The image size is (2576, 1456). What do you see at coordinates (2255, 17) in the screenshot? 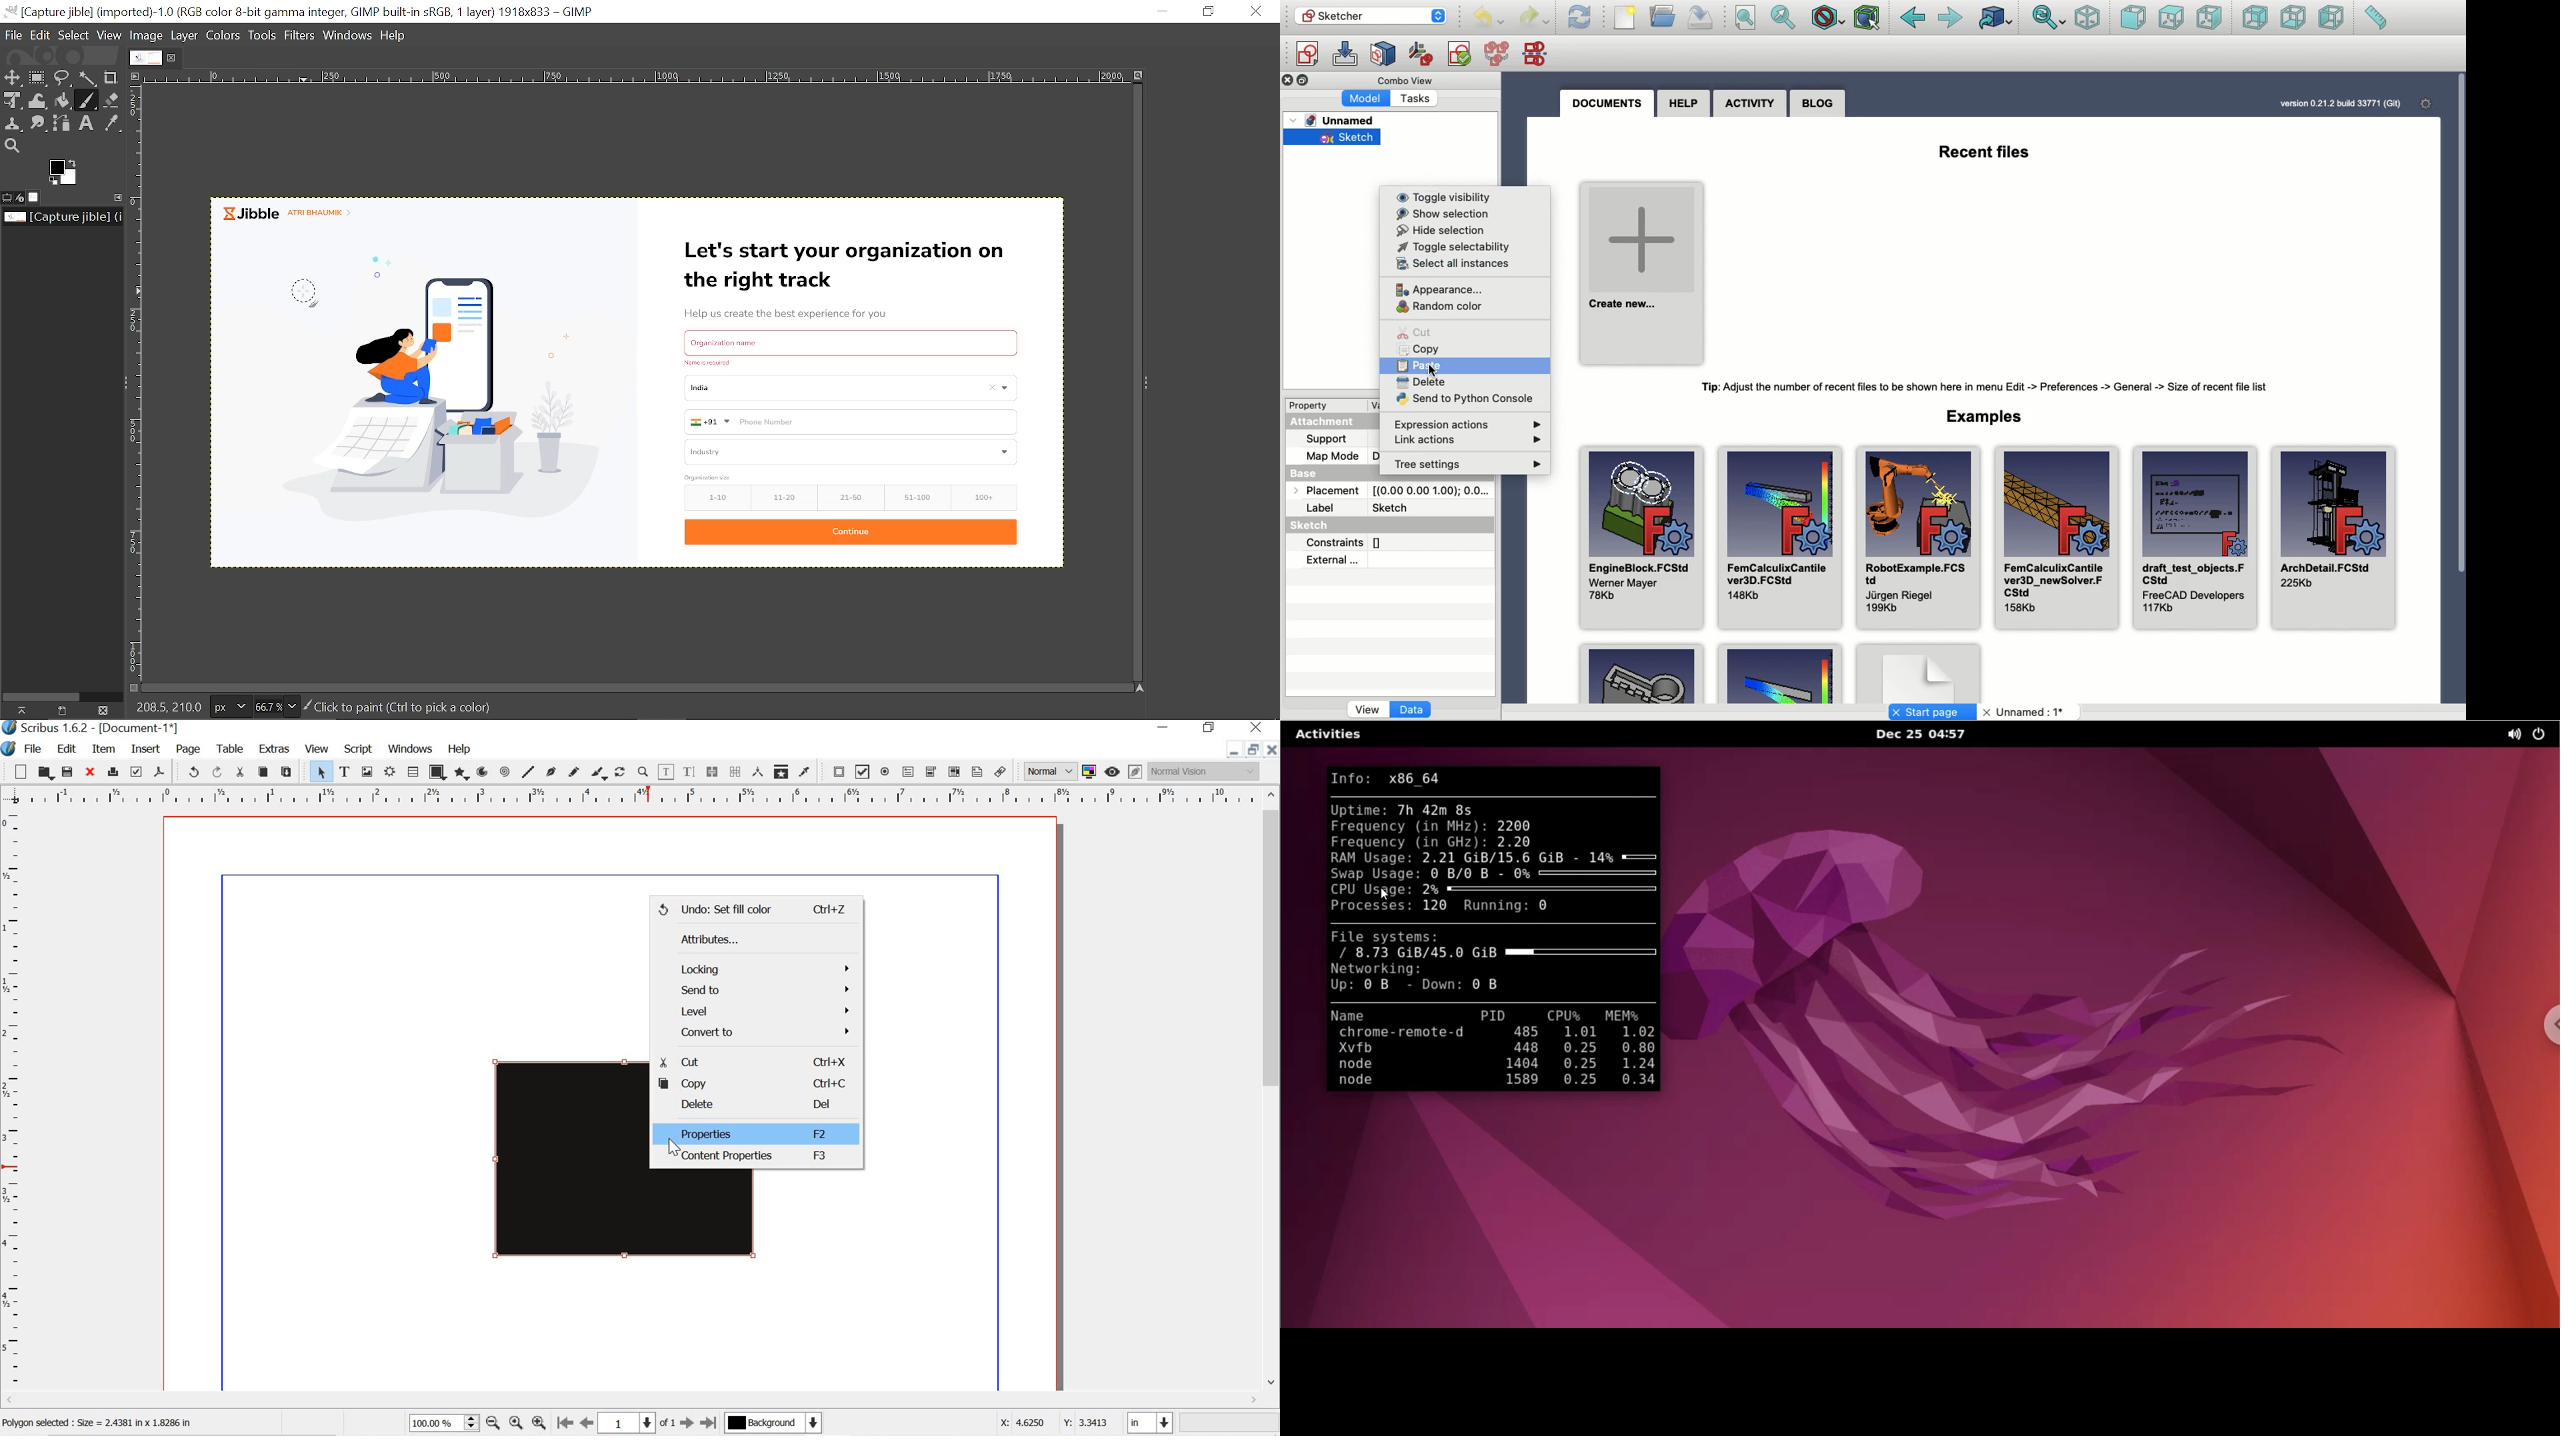
I see `Rear` at bounding box center [2255, 17].